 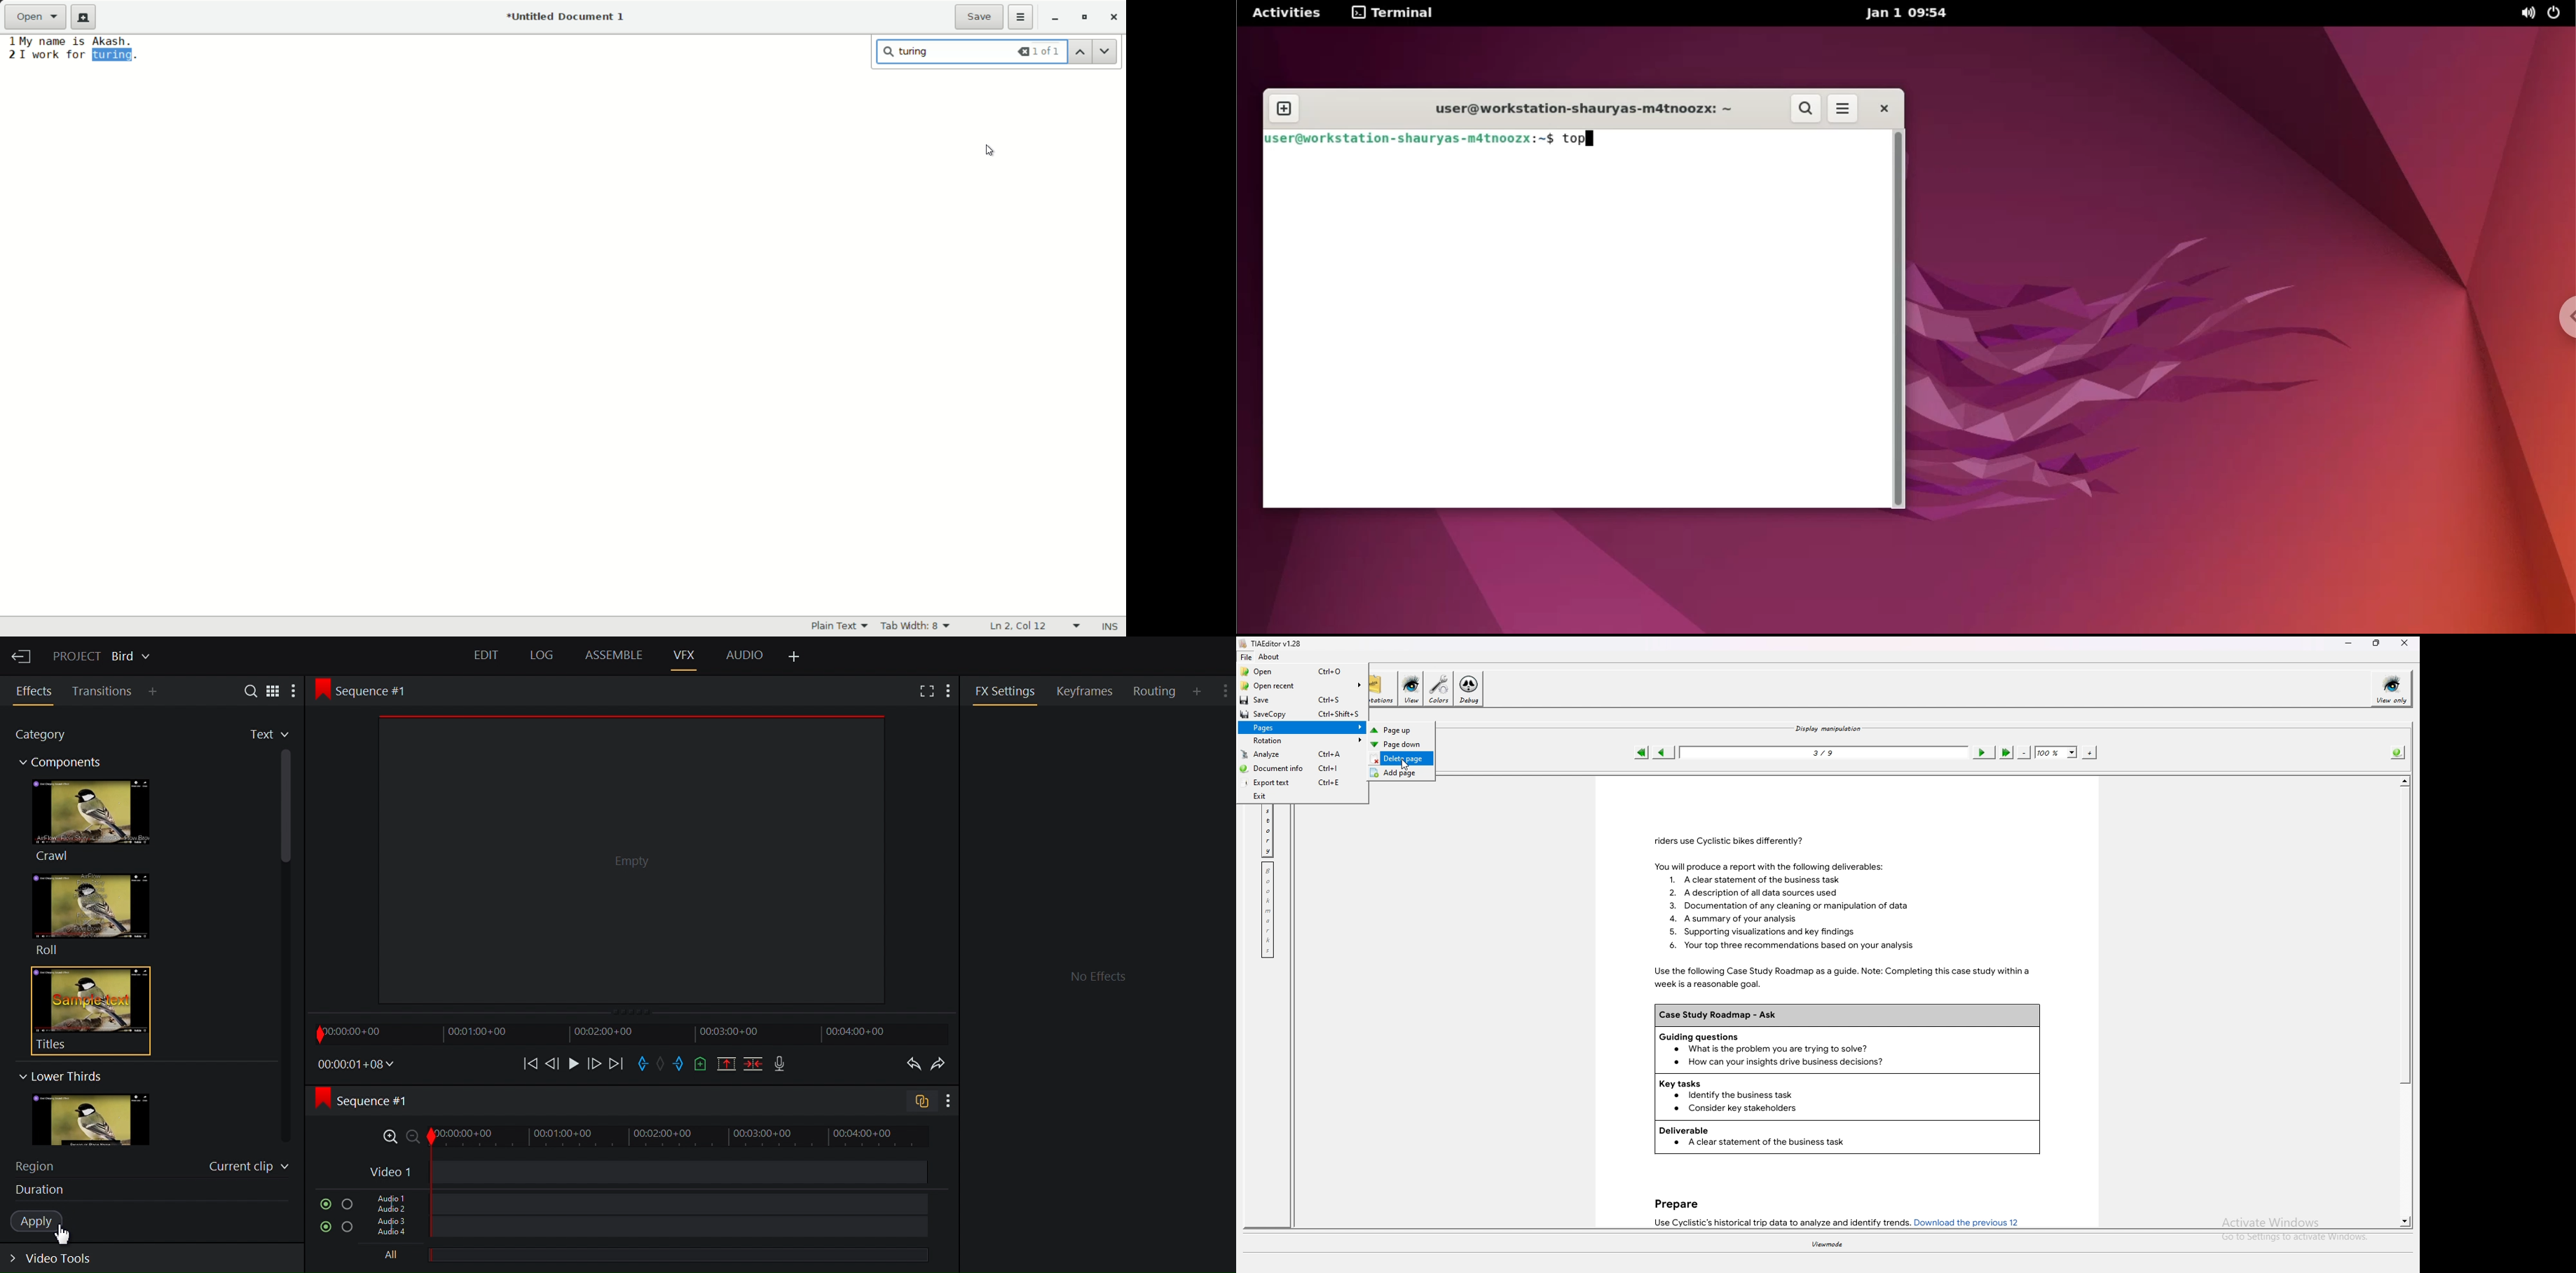 I want to click on turing, so click(x=914, y=51).